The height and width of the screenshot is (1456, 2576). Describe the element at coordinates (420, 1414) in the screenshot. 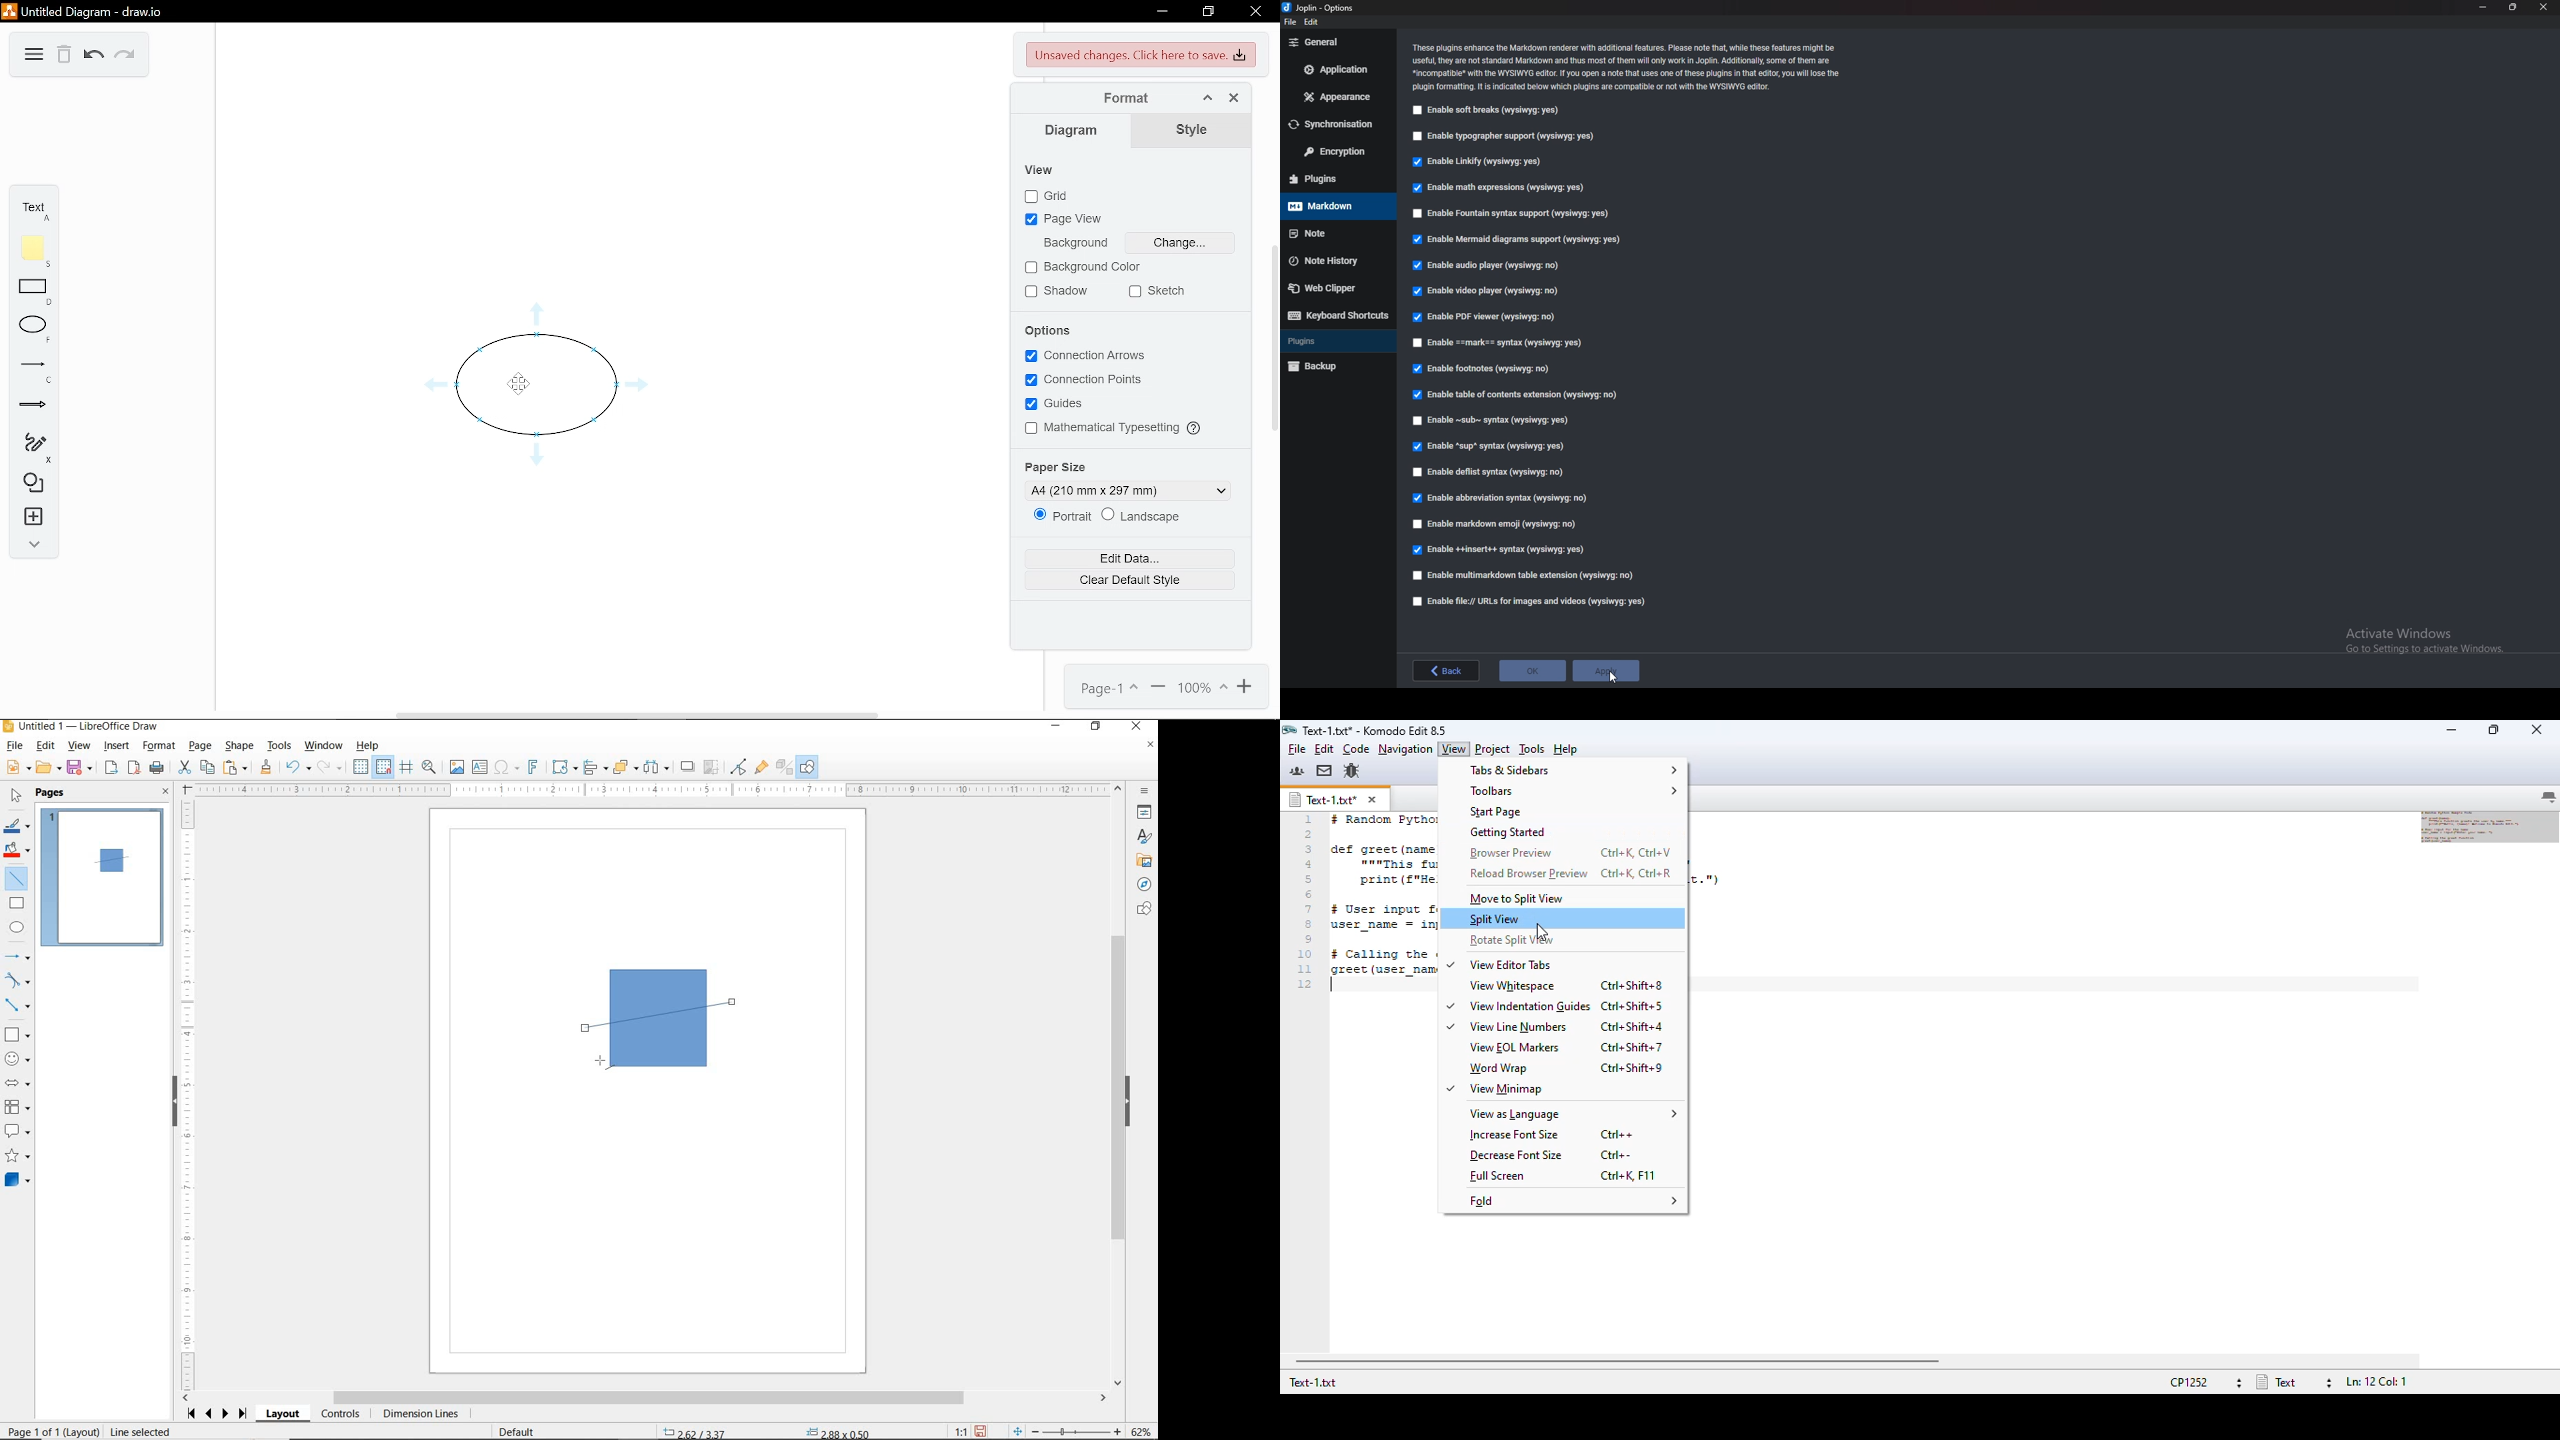

I see `DIMENSION LINES` at that location.